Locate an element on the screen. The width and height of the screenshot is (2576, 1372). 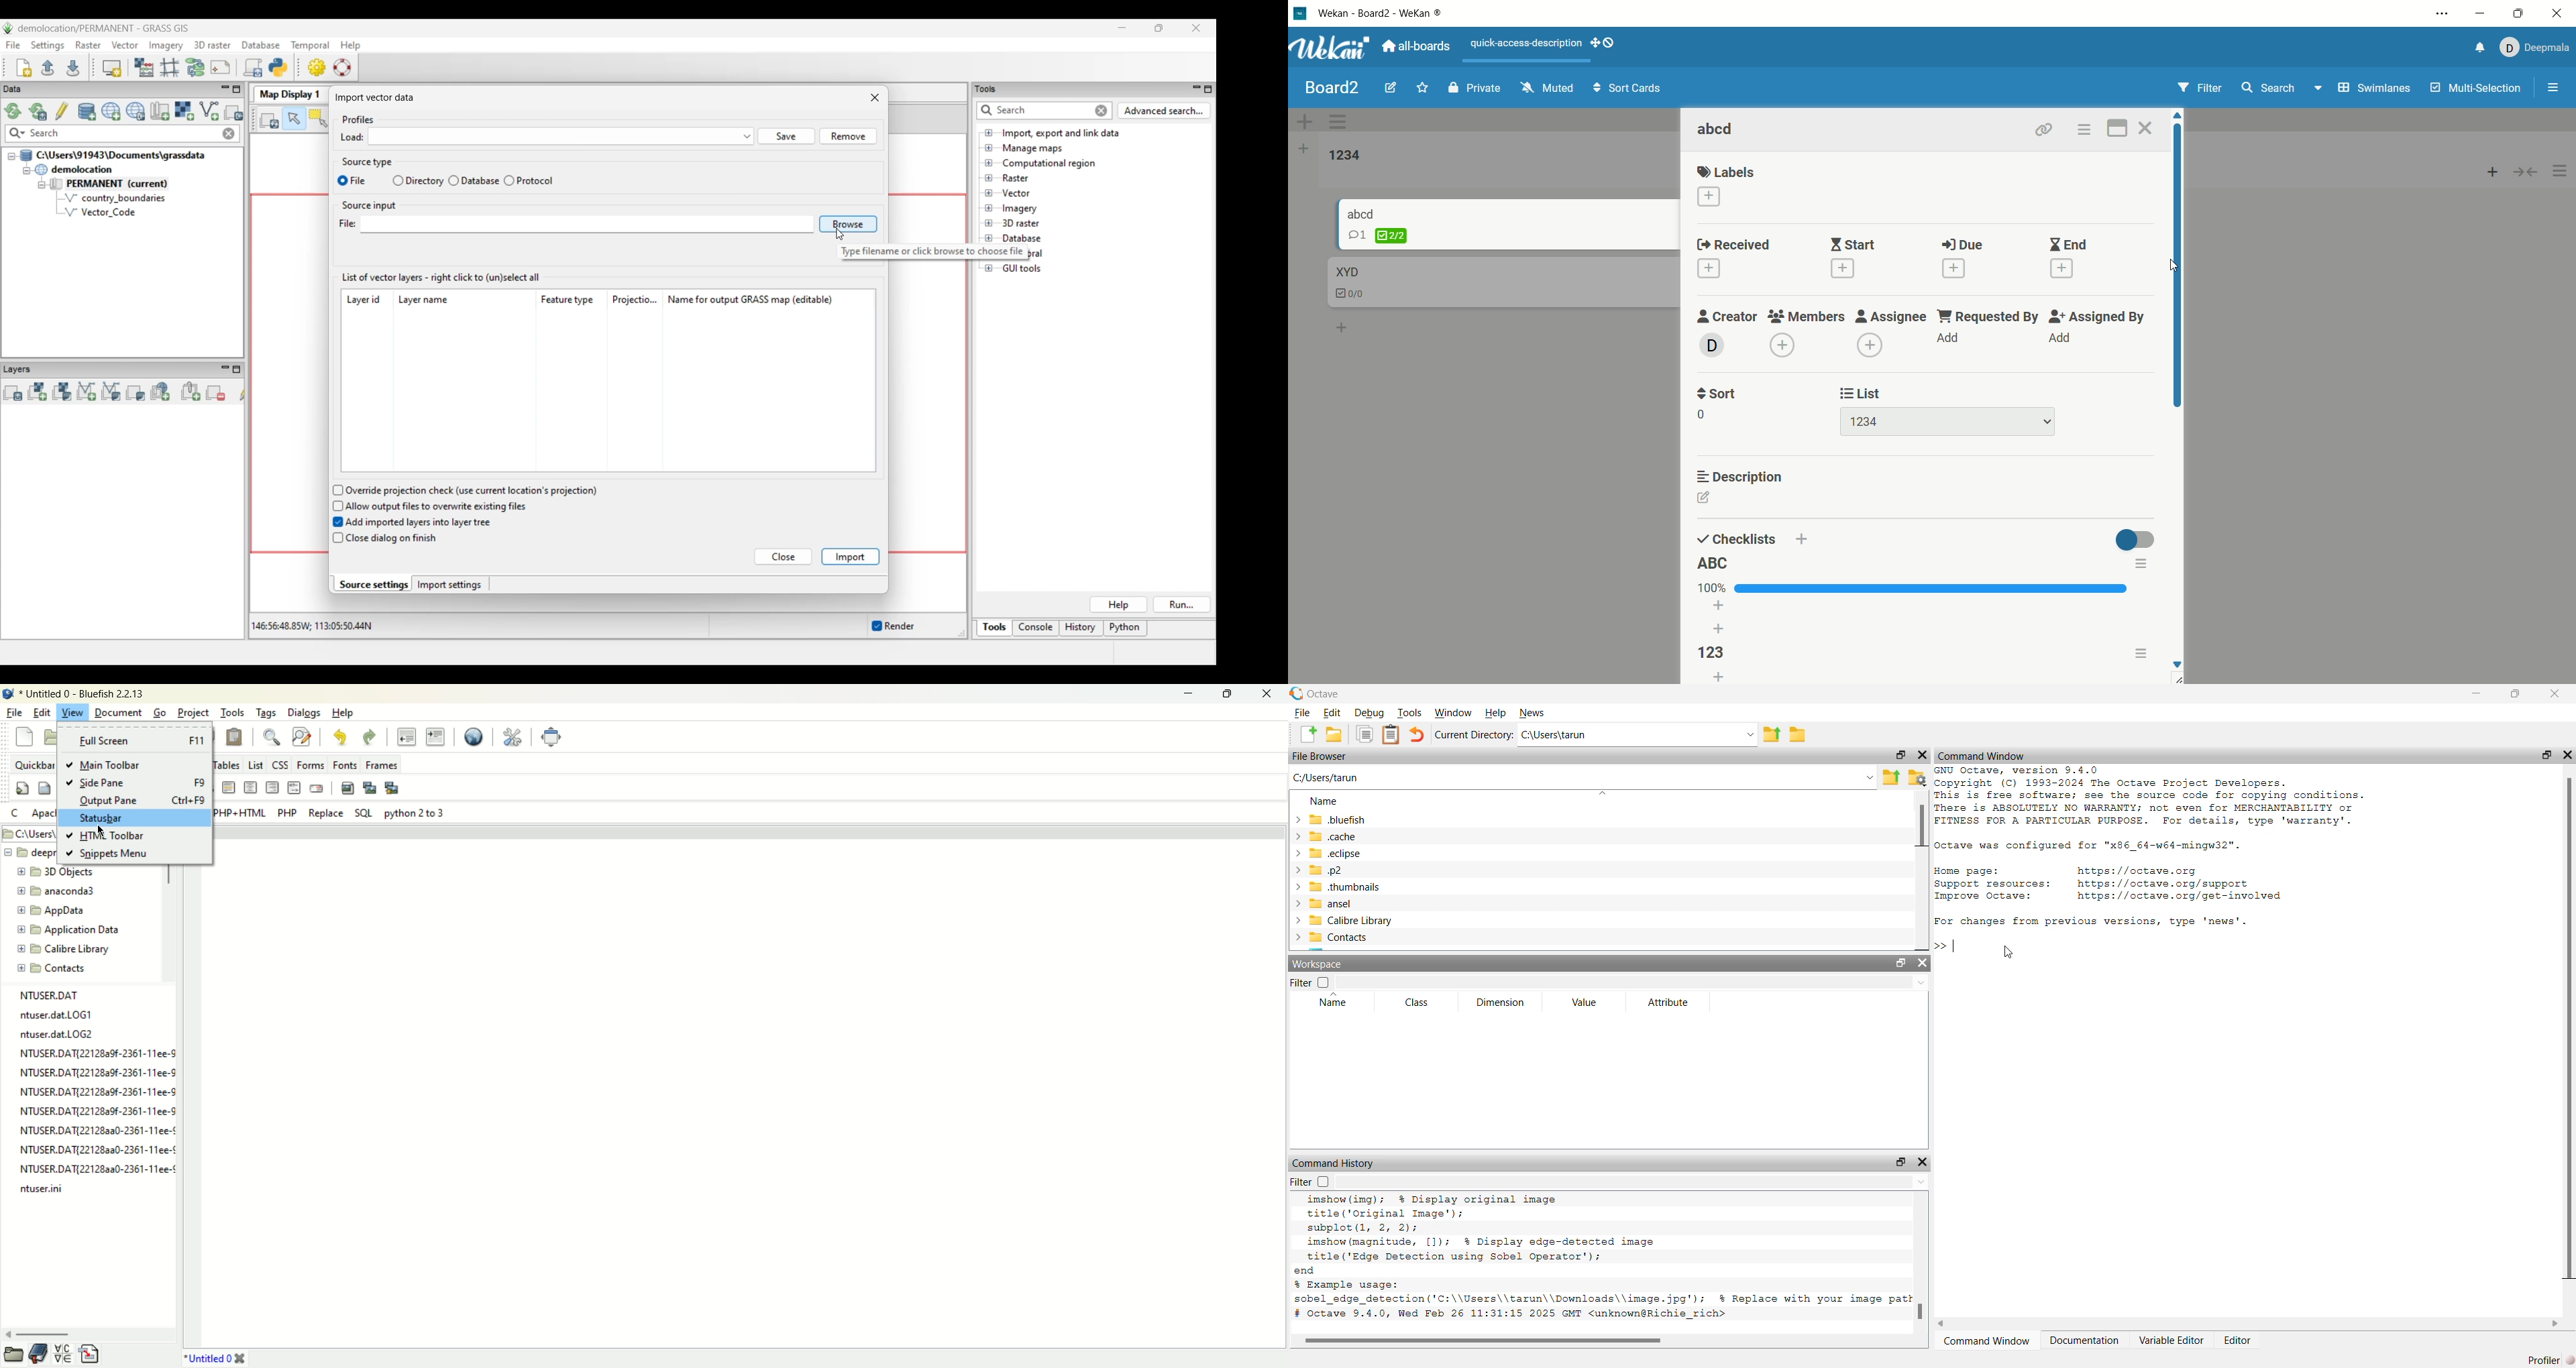
text is located at coordinates (1527, 44).